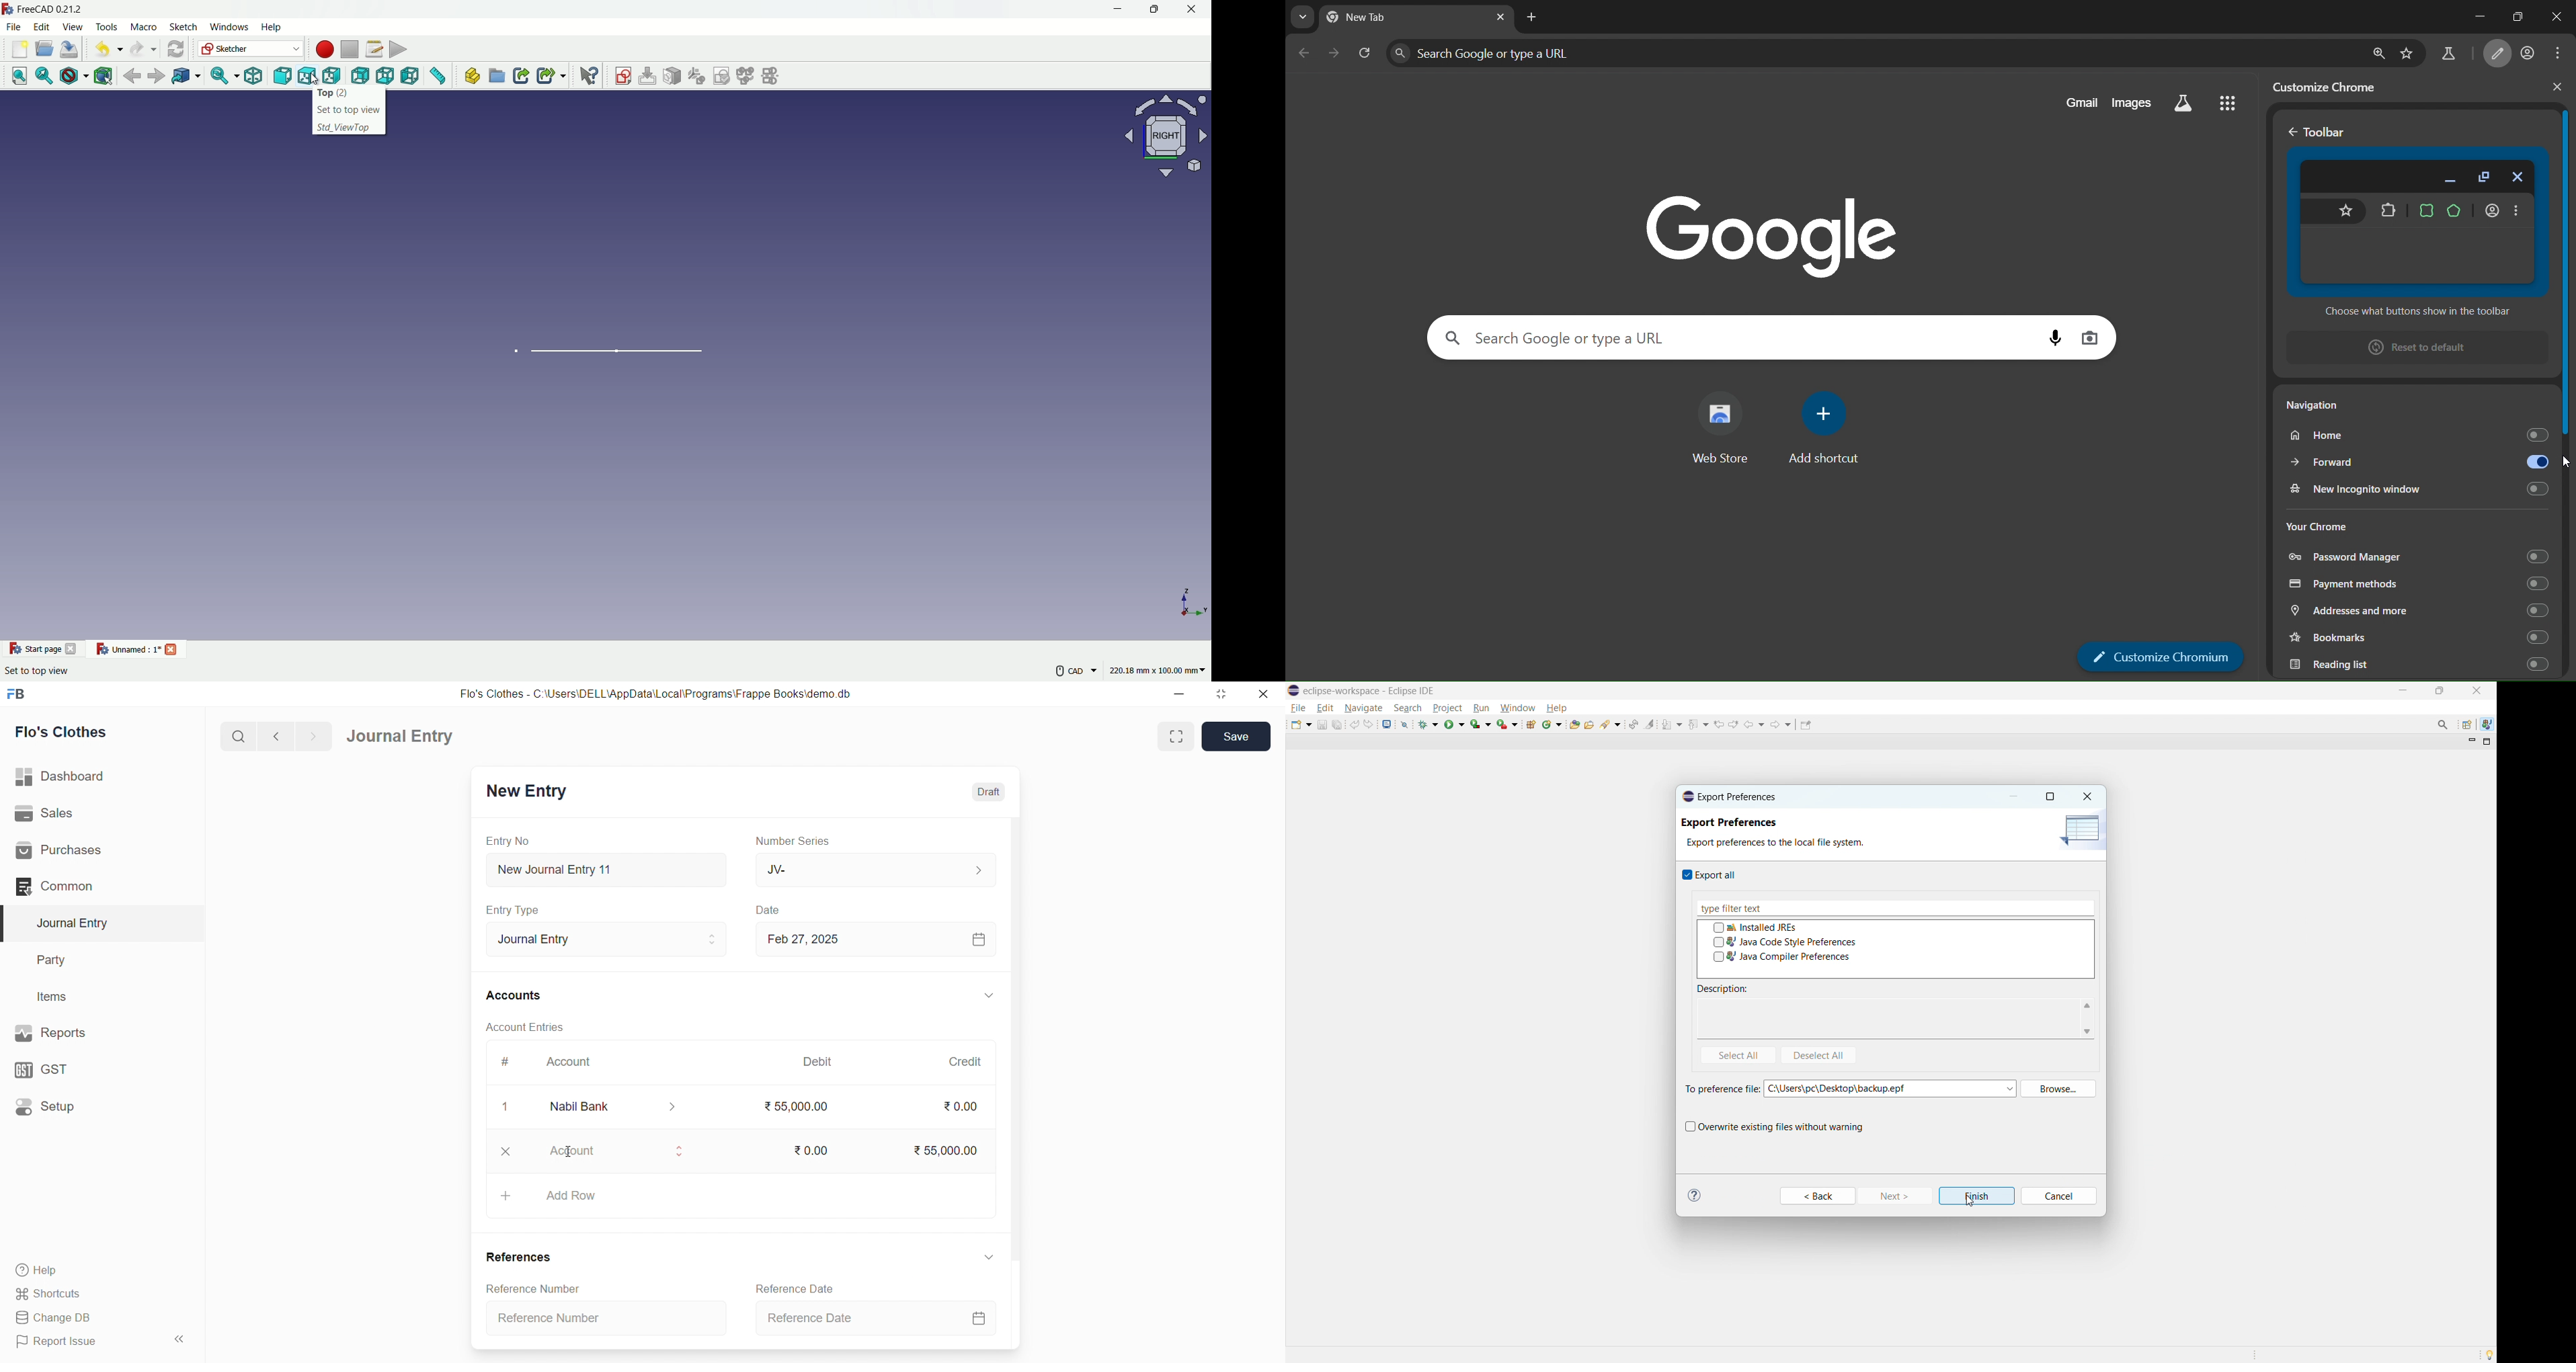 Image resolution: width=2576 pixels, height=1372 pixels. Describe the element at coordinates (317, 736) in the screenshot. I see `navigate forward` at that location.